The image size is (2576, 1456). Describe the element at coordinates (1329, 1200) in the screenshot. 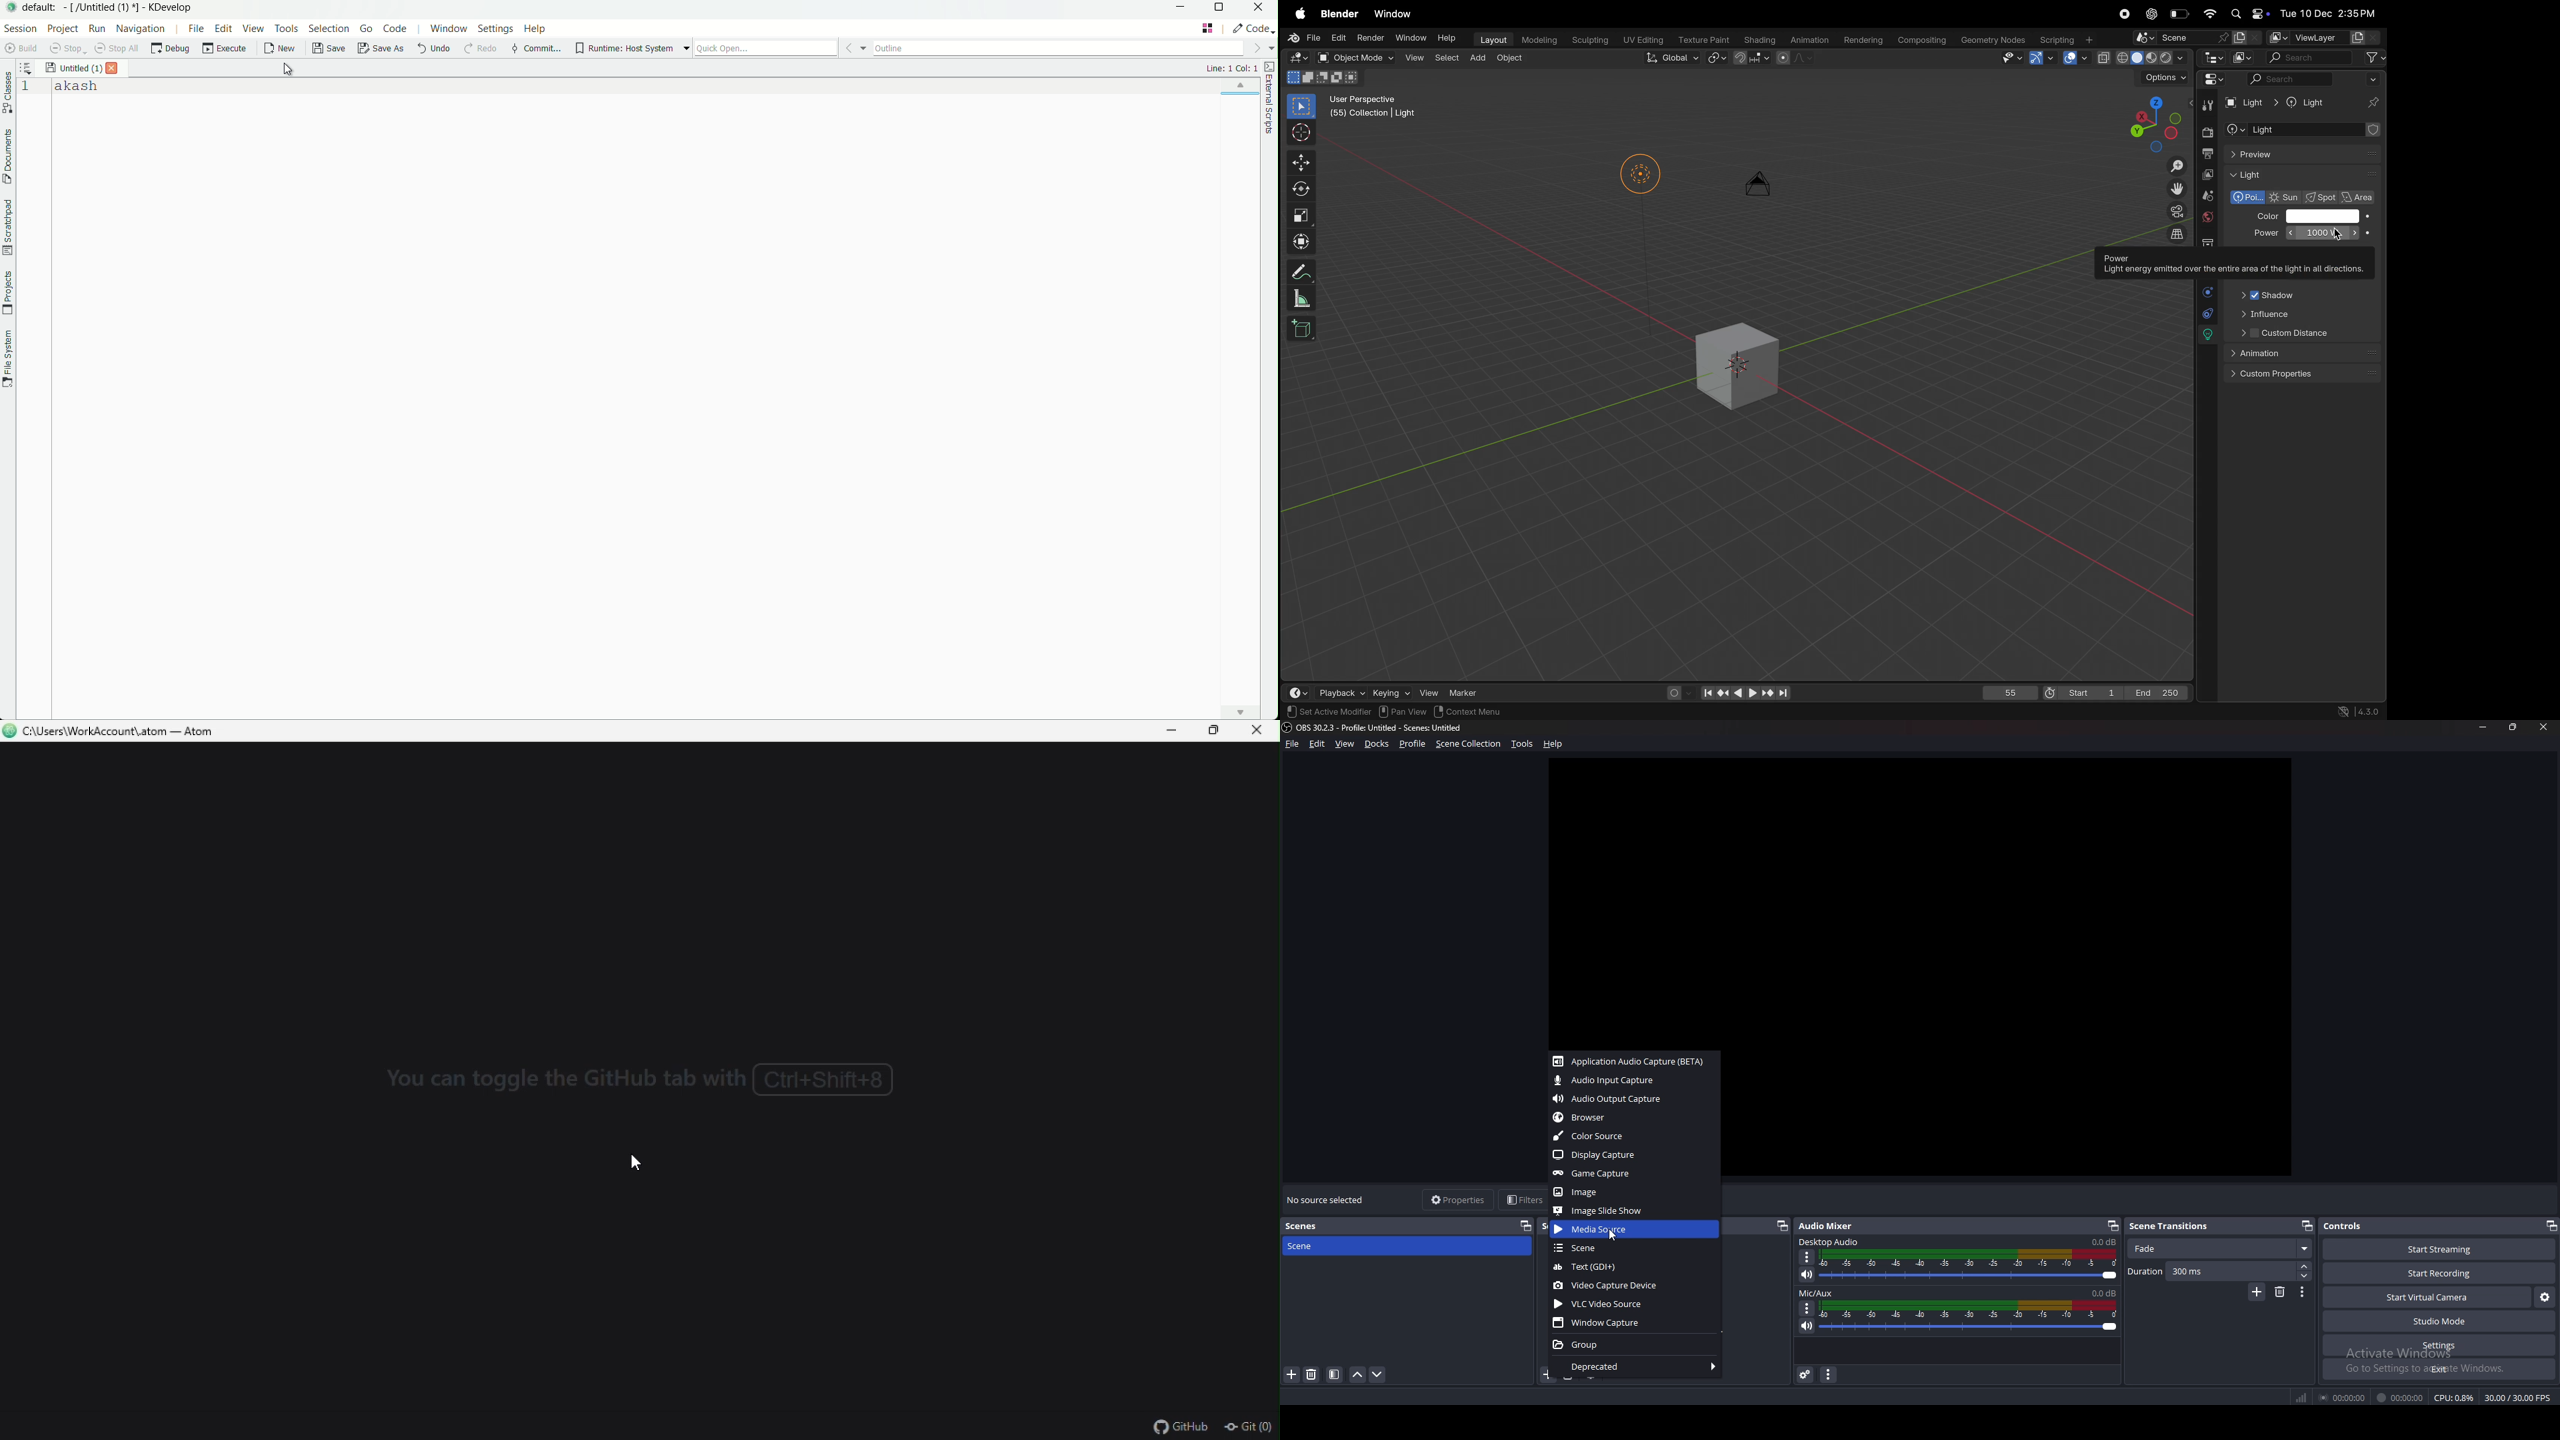

I see `No source selected` at that location.